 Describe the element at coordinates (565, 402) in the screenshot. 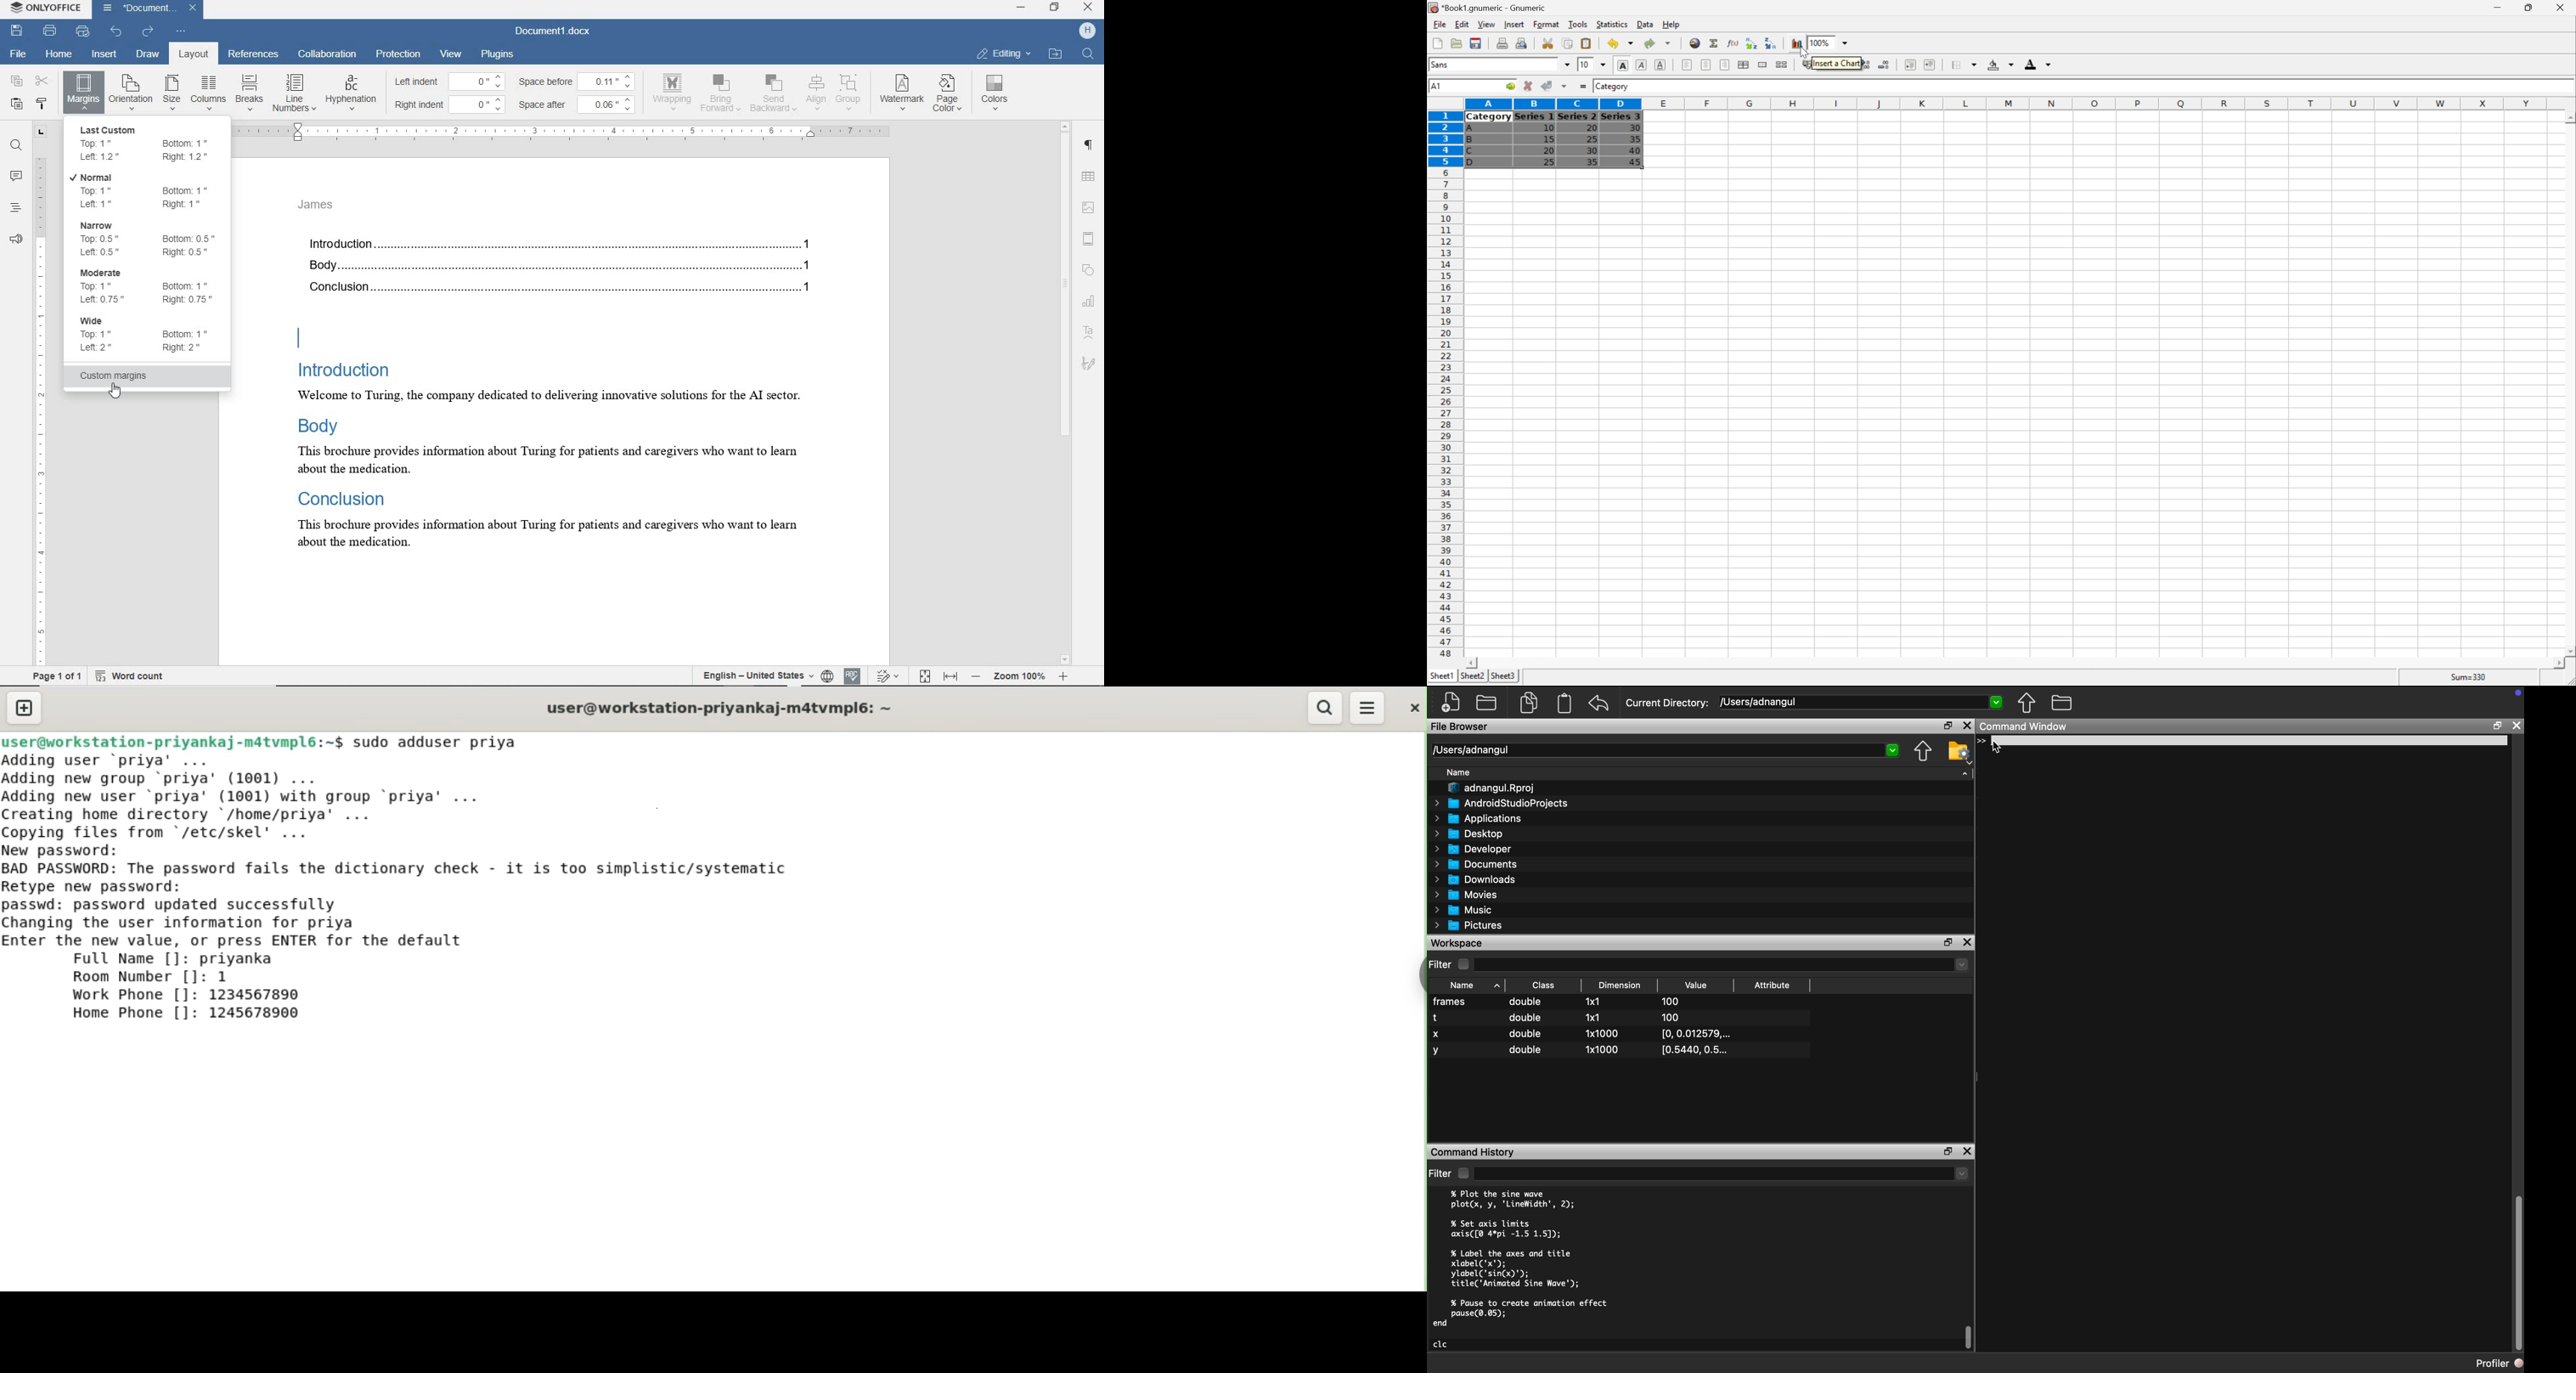

I see `text` at that location.